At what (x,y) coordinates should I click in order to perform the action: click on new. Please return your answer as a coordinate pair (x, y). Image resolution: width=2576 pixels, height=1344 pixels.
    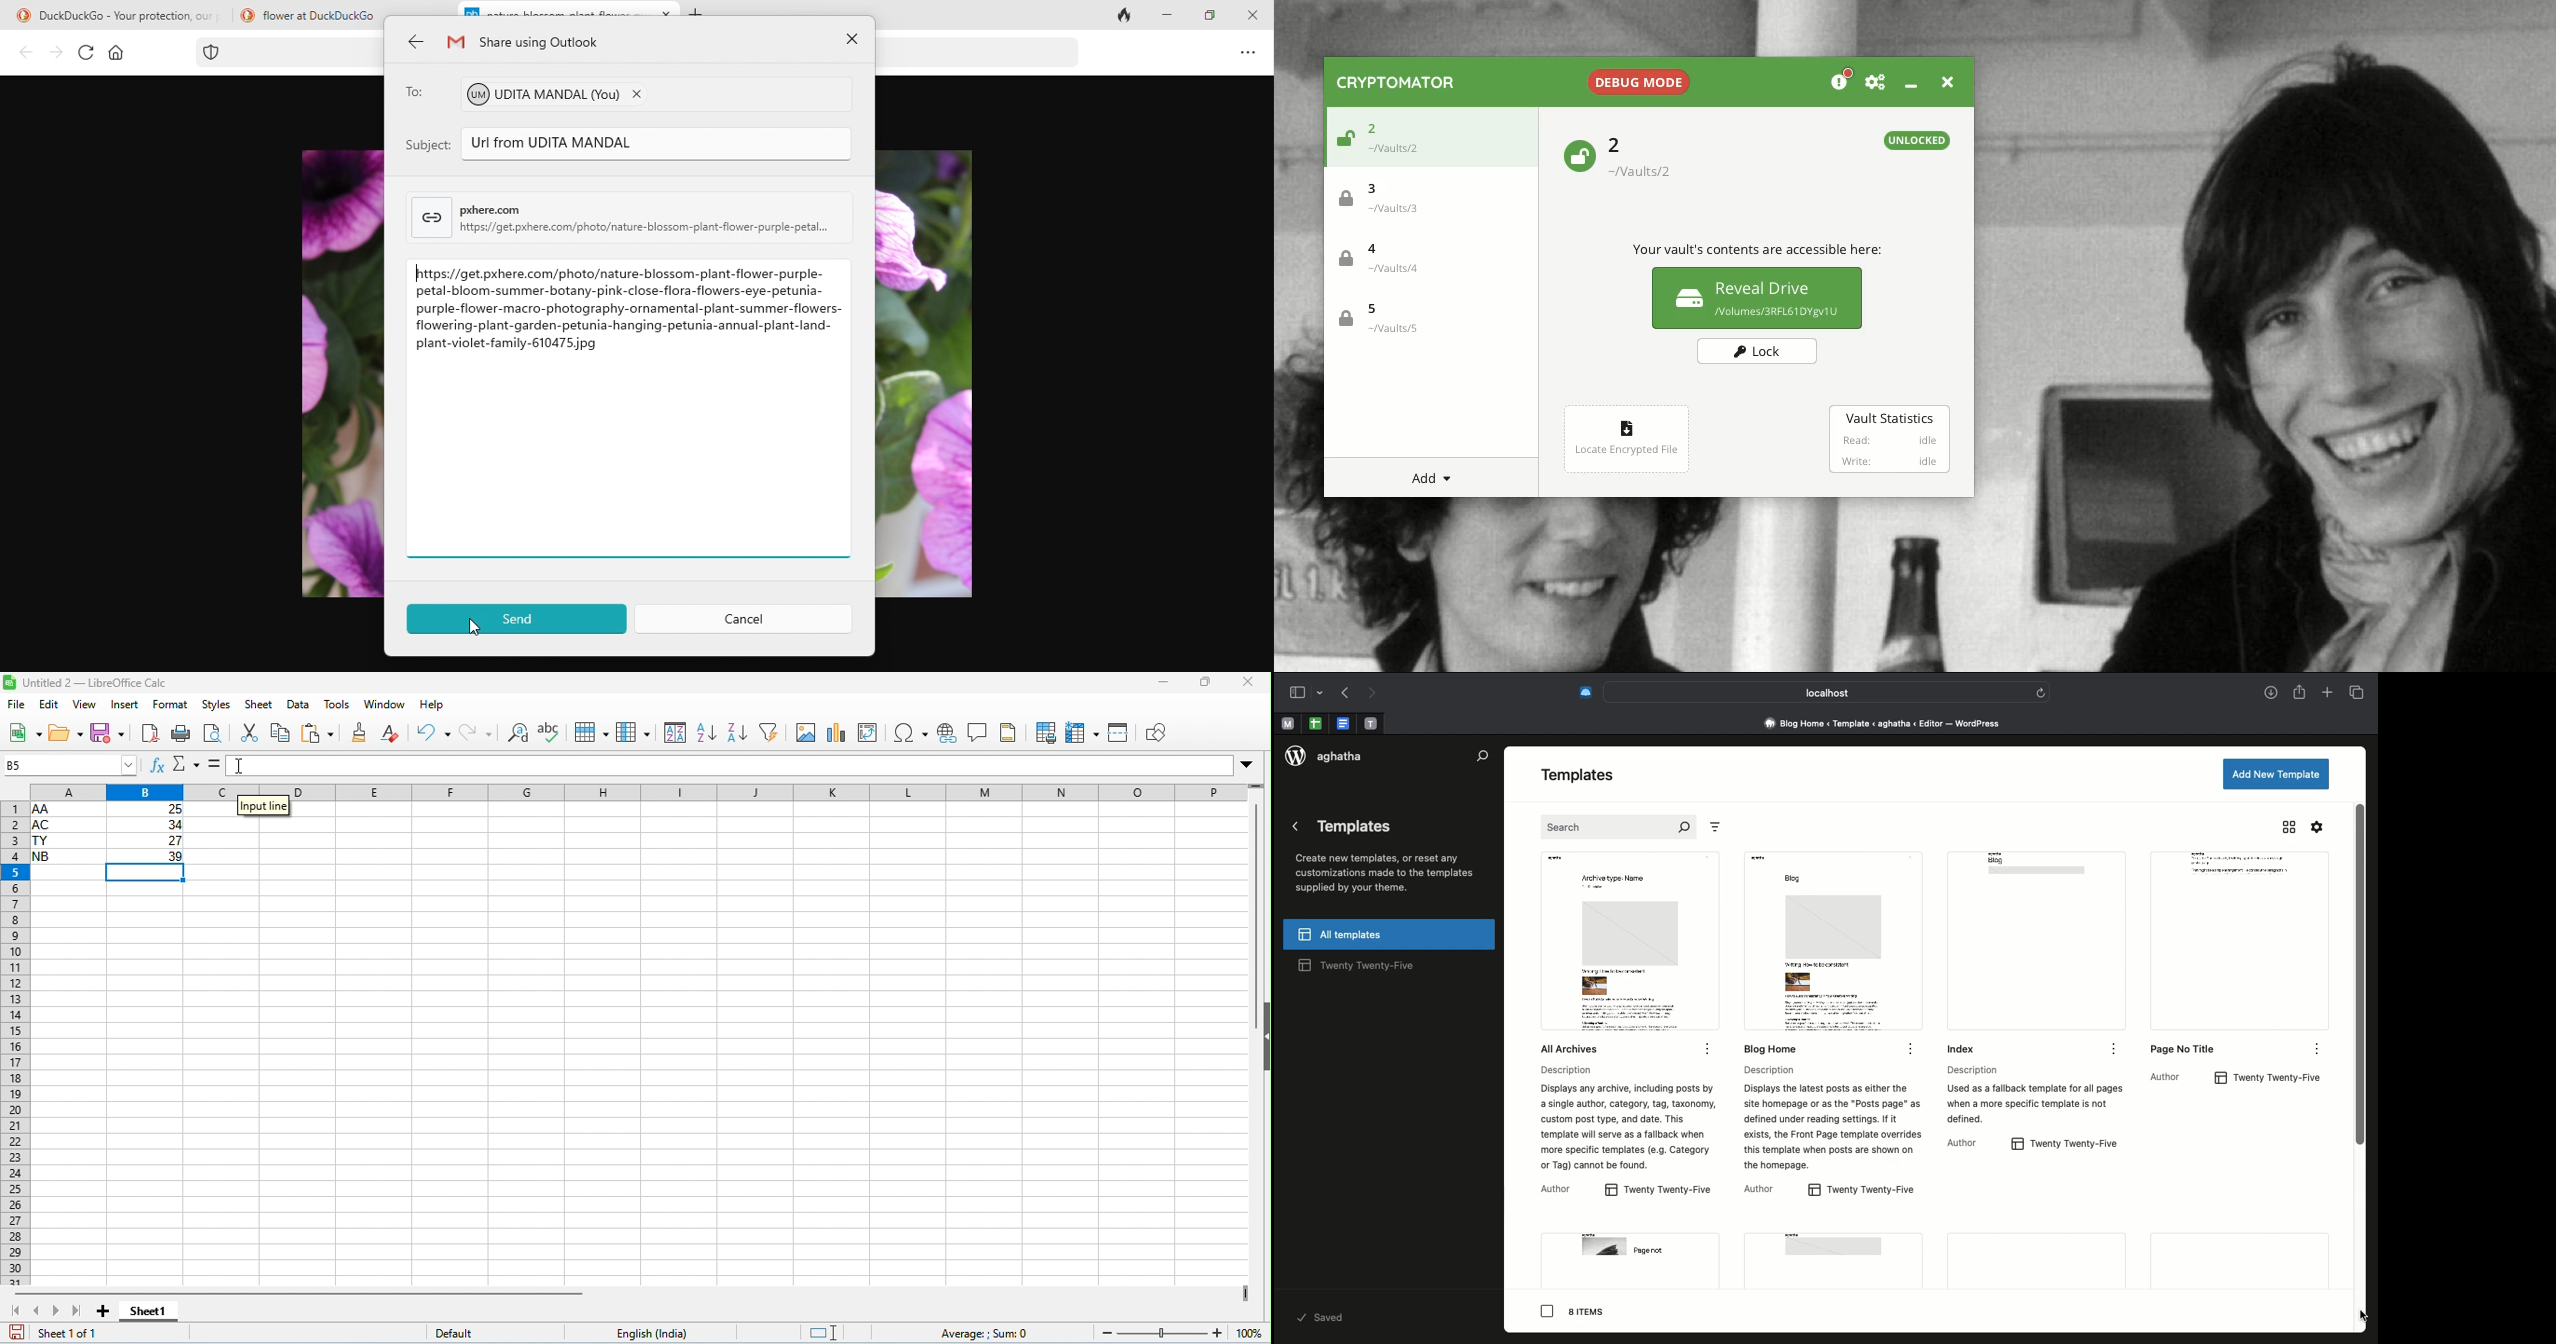
    Looking at the image, I should click on (25, 734).